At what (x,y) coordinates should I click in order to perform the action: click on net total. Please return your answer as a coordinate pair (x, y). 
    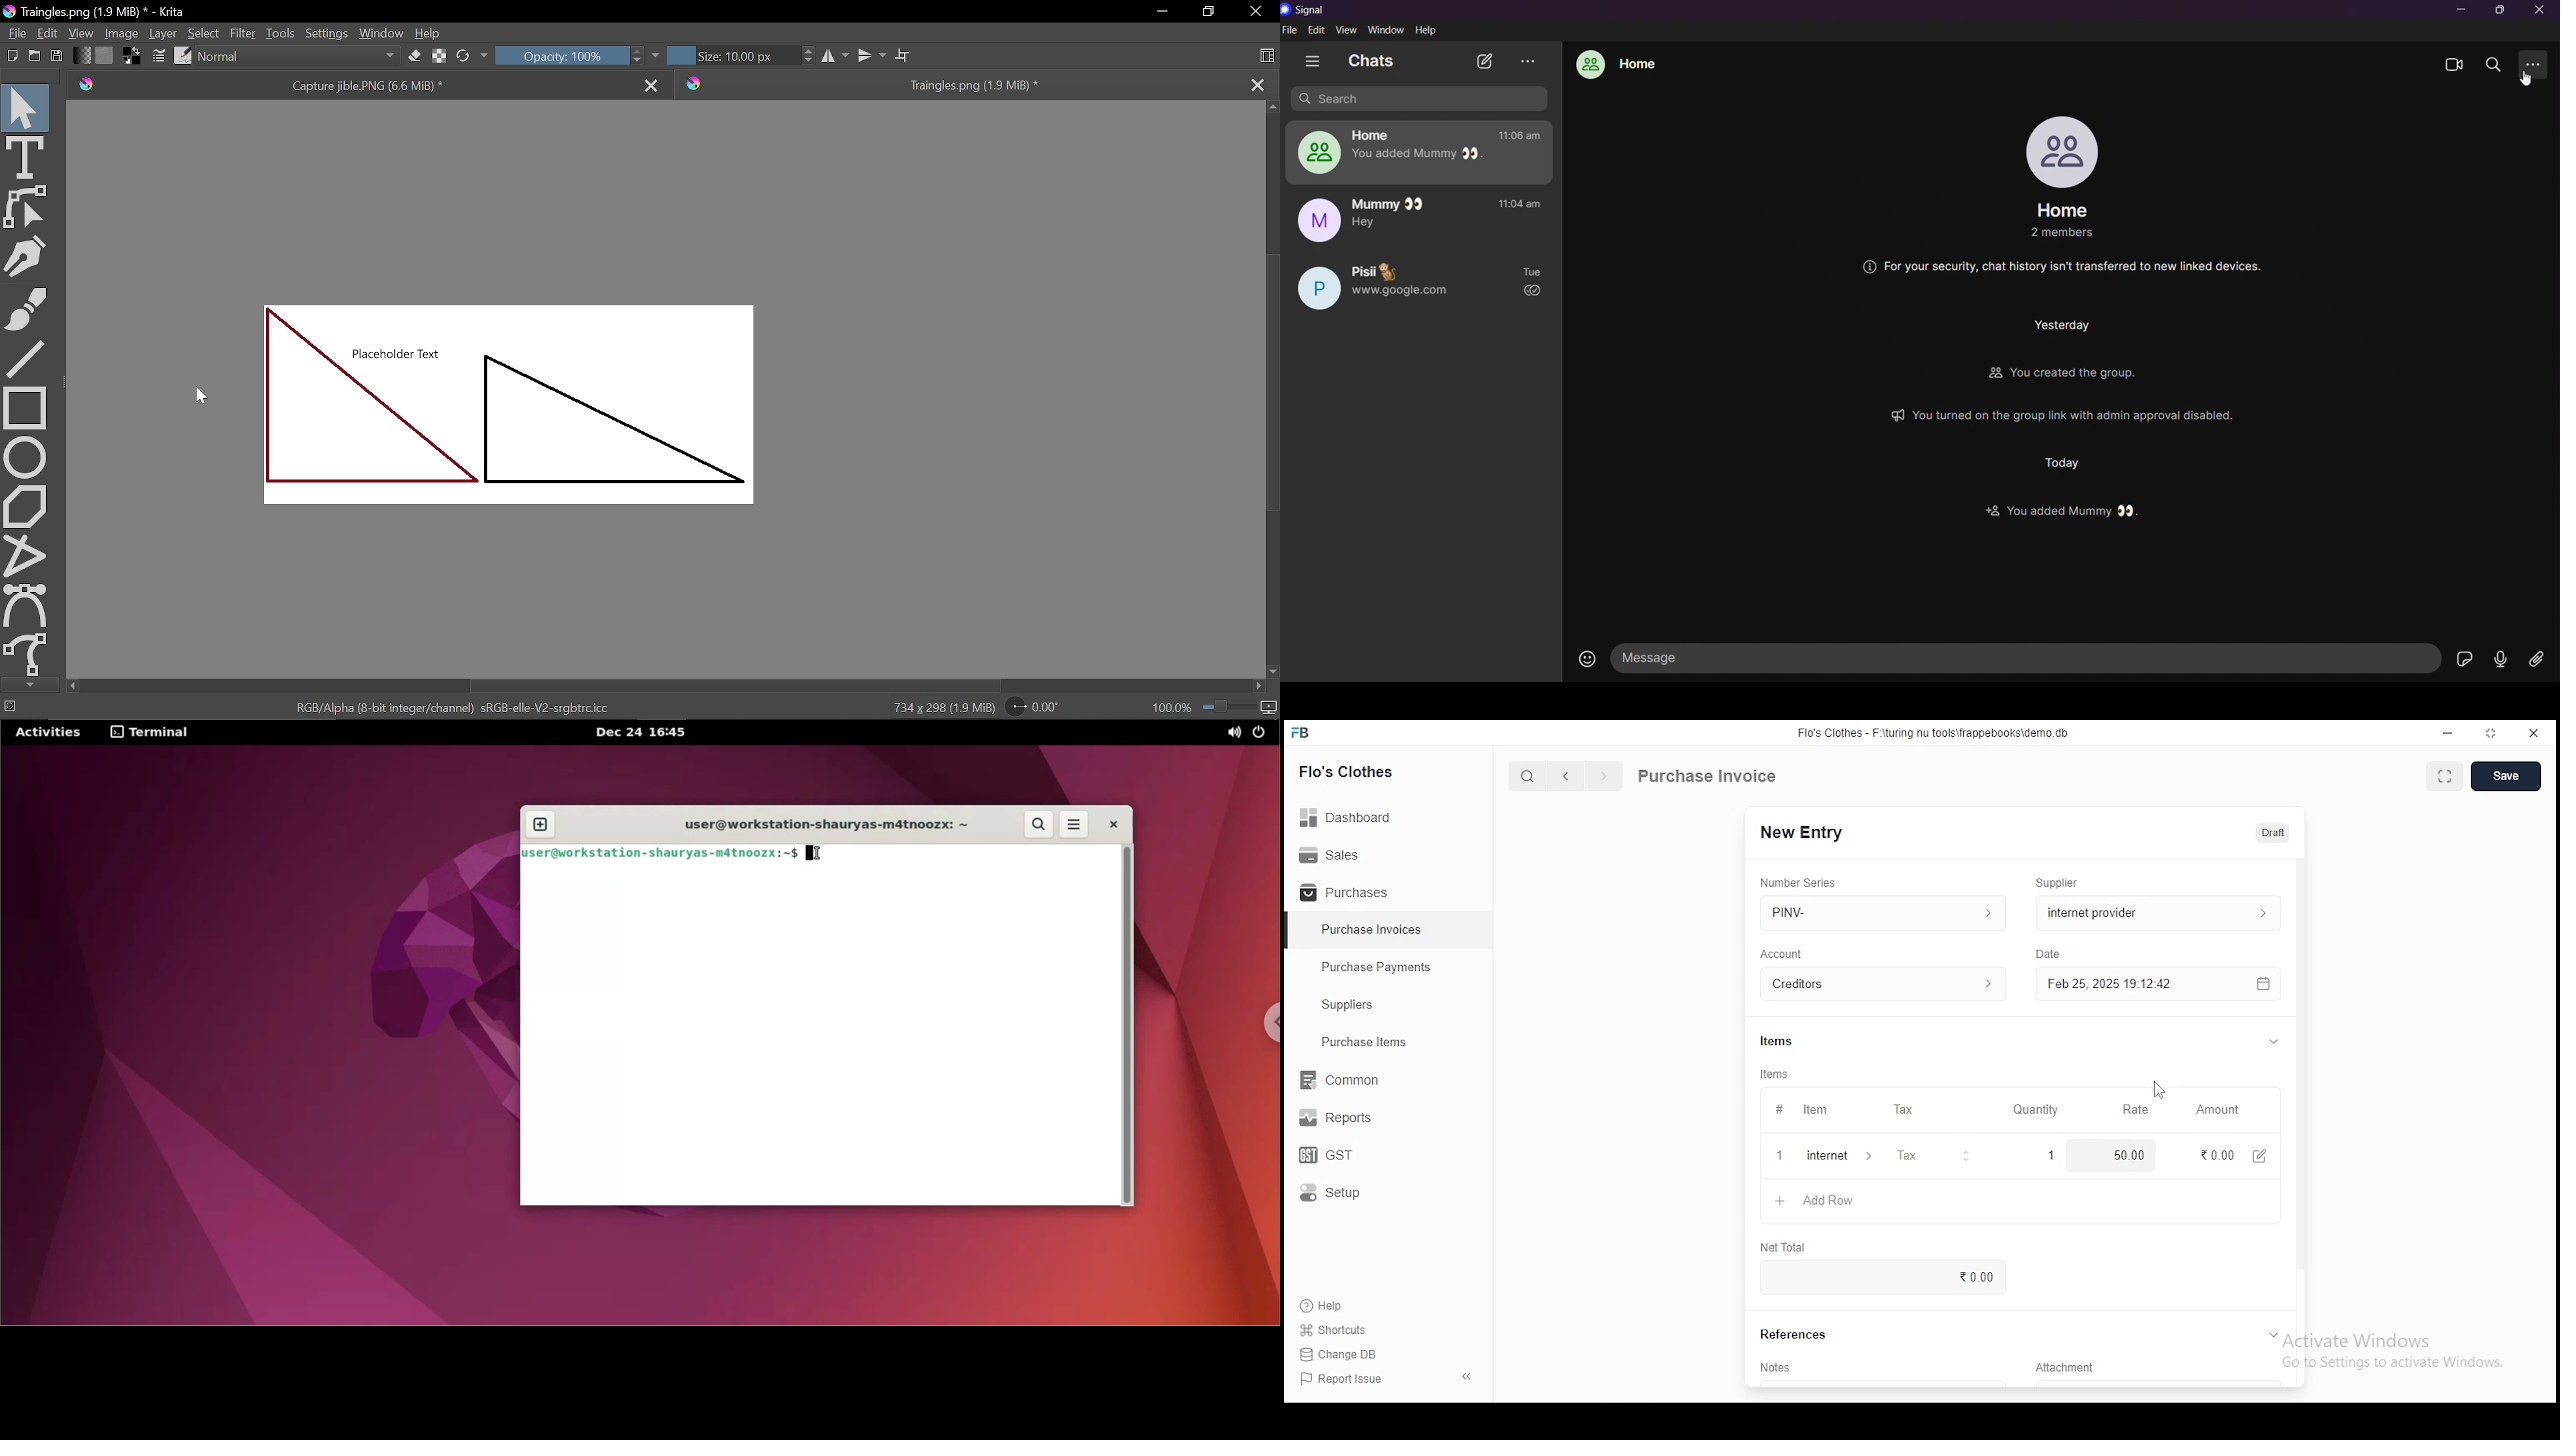
    Looking at the image, I should click on (1785, 1248).